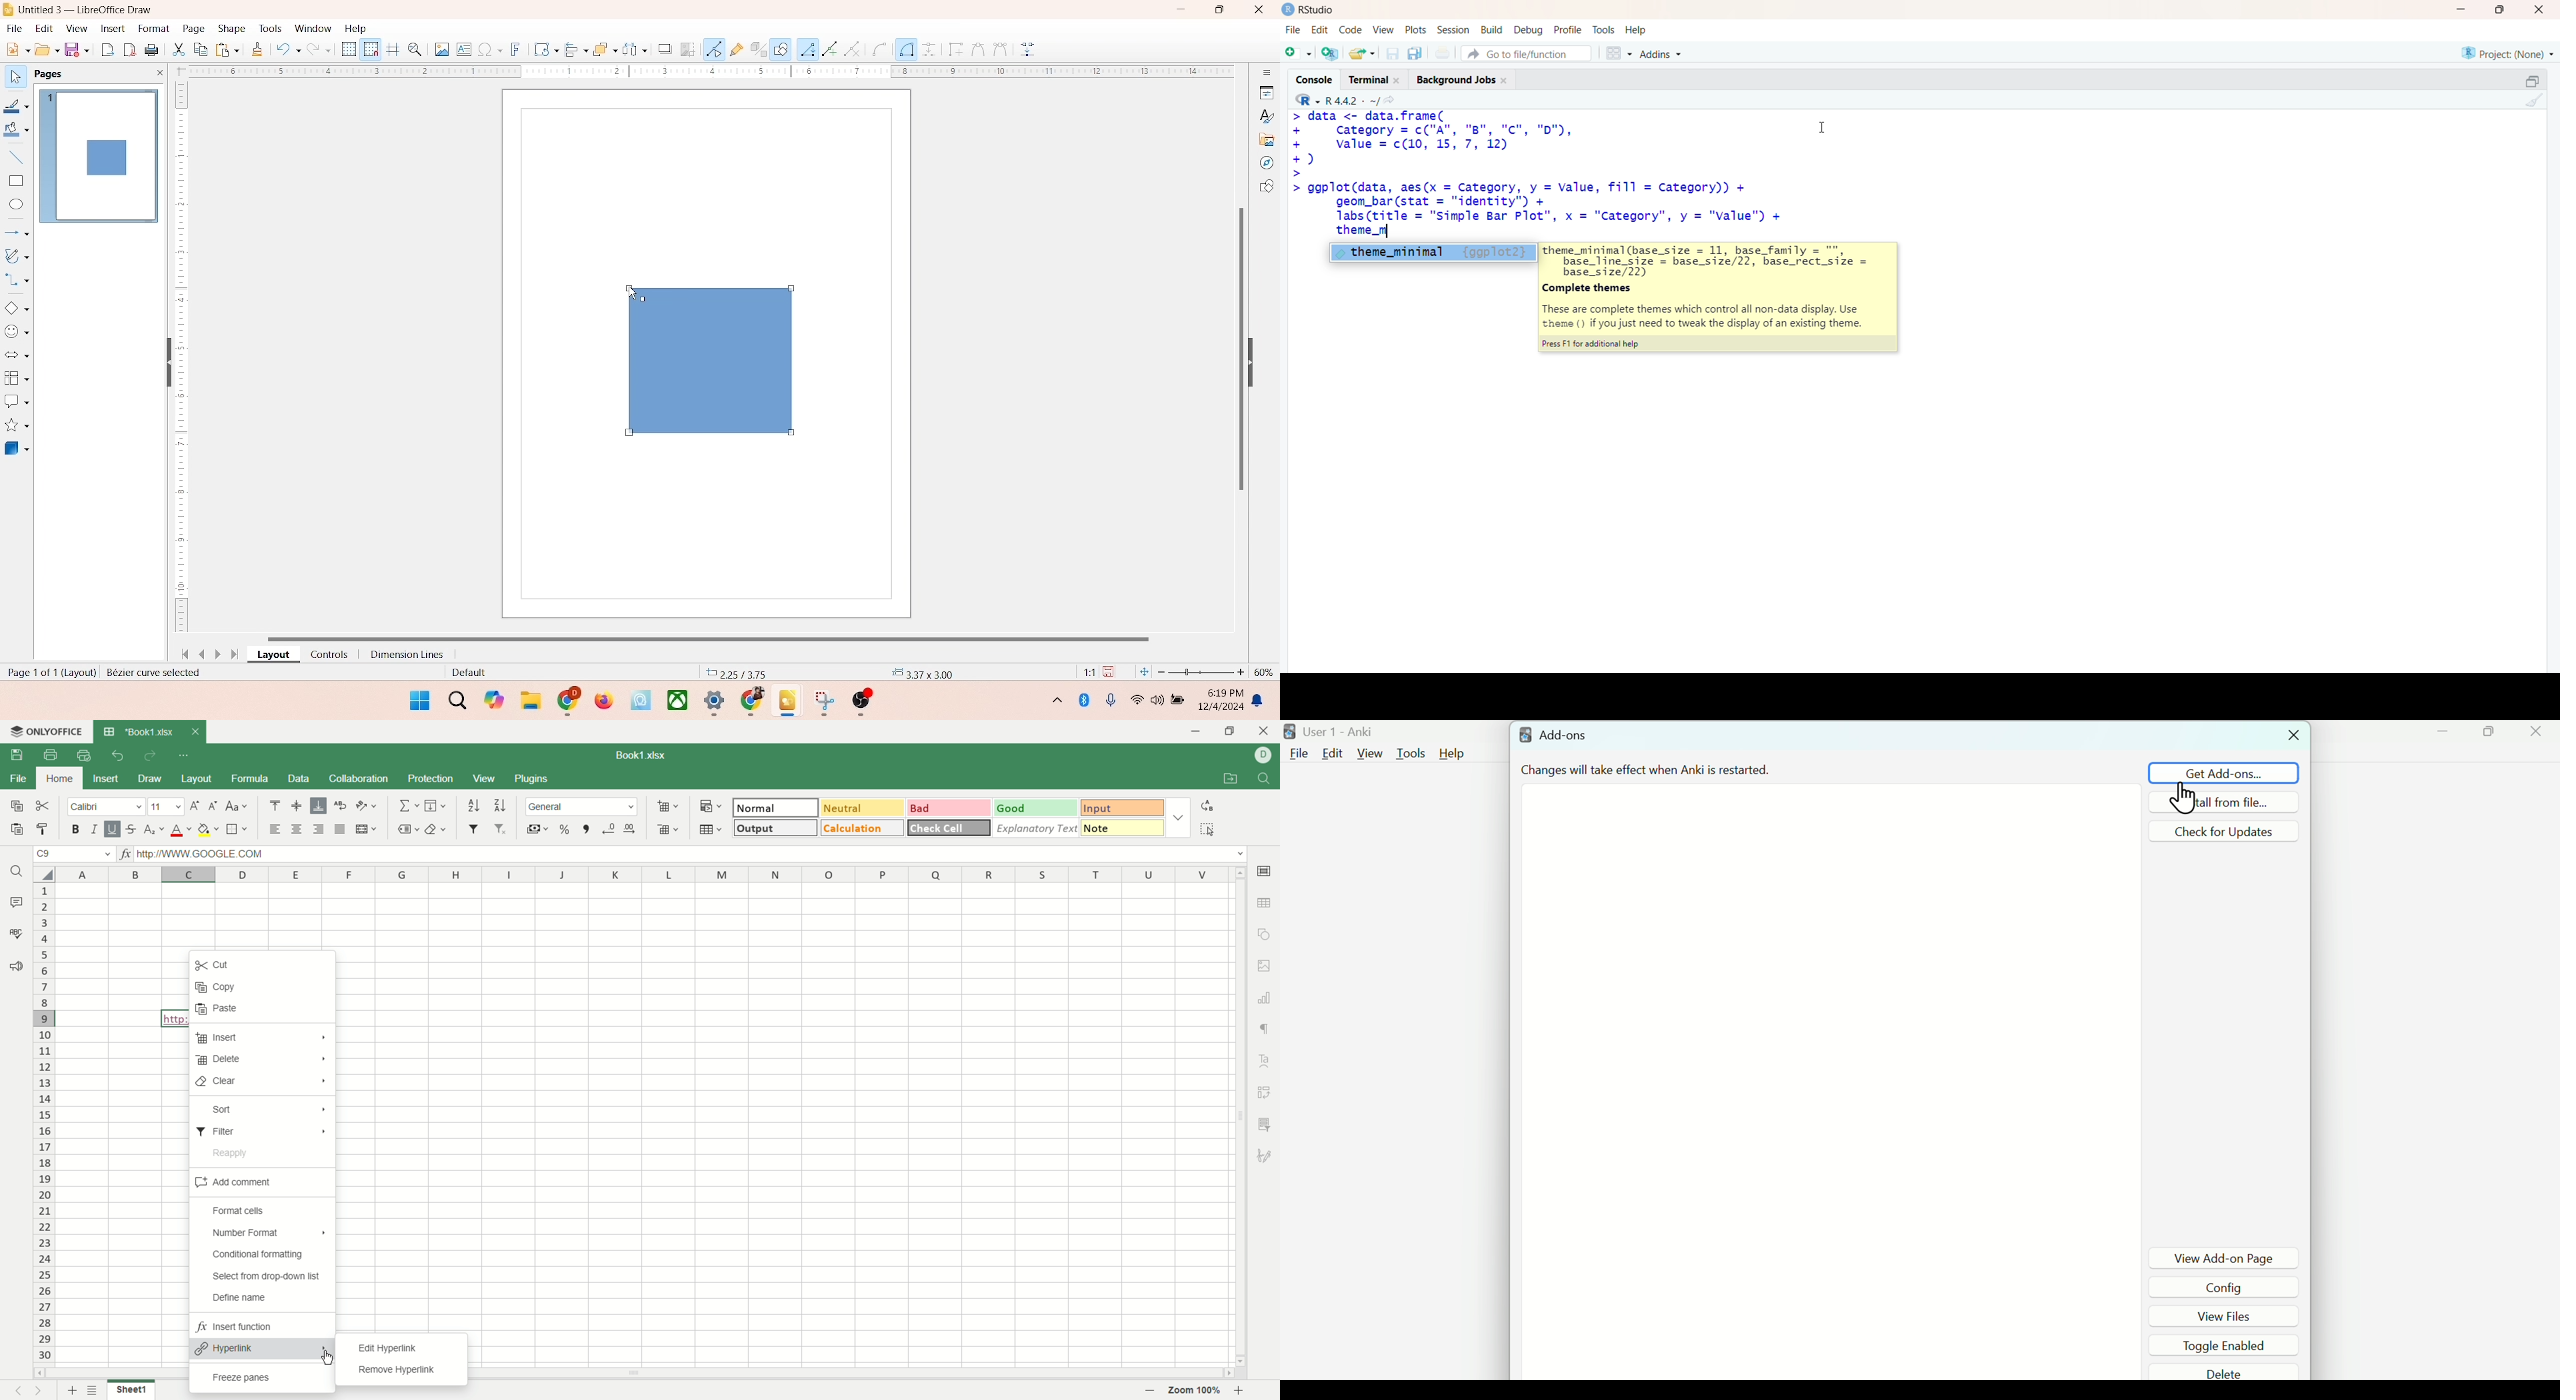 The width and height of the screenshot is (2576, 1400). Describe the element at coordinates (165, 364) in the screenshot. I see `hide` at that location.